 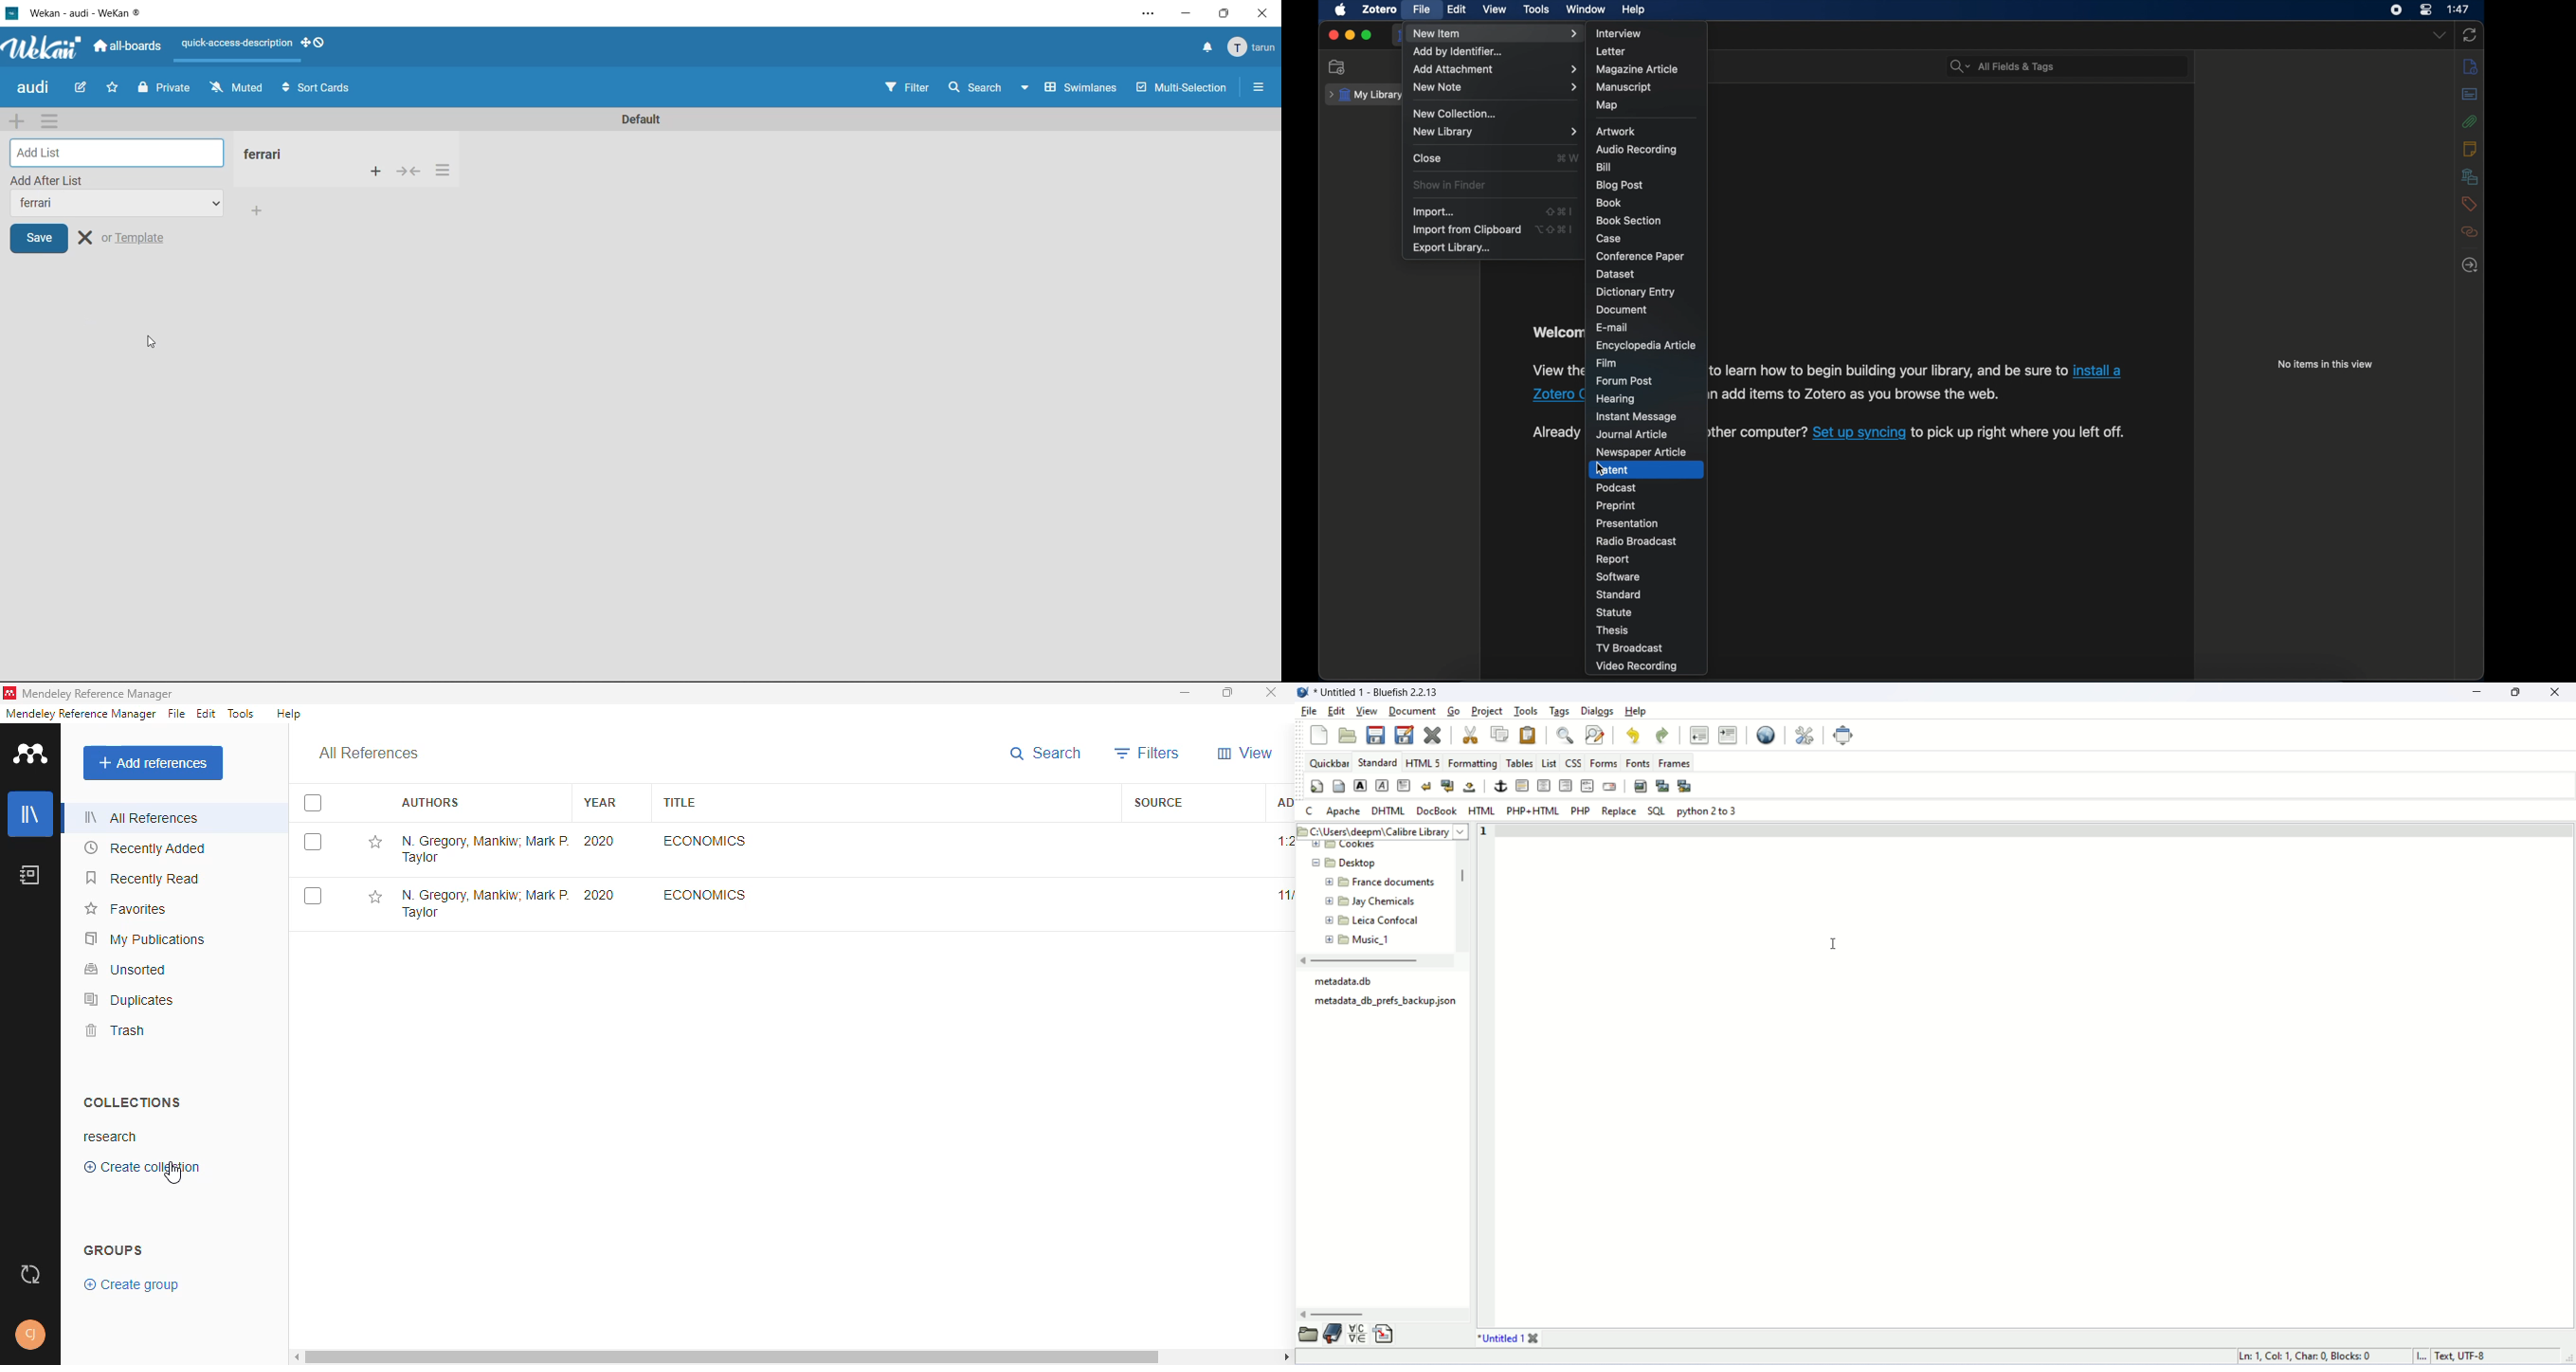 What do you see at coordinates (1636, 711) in the screenshot?
I see `help` at bounding box center [1636, 711].